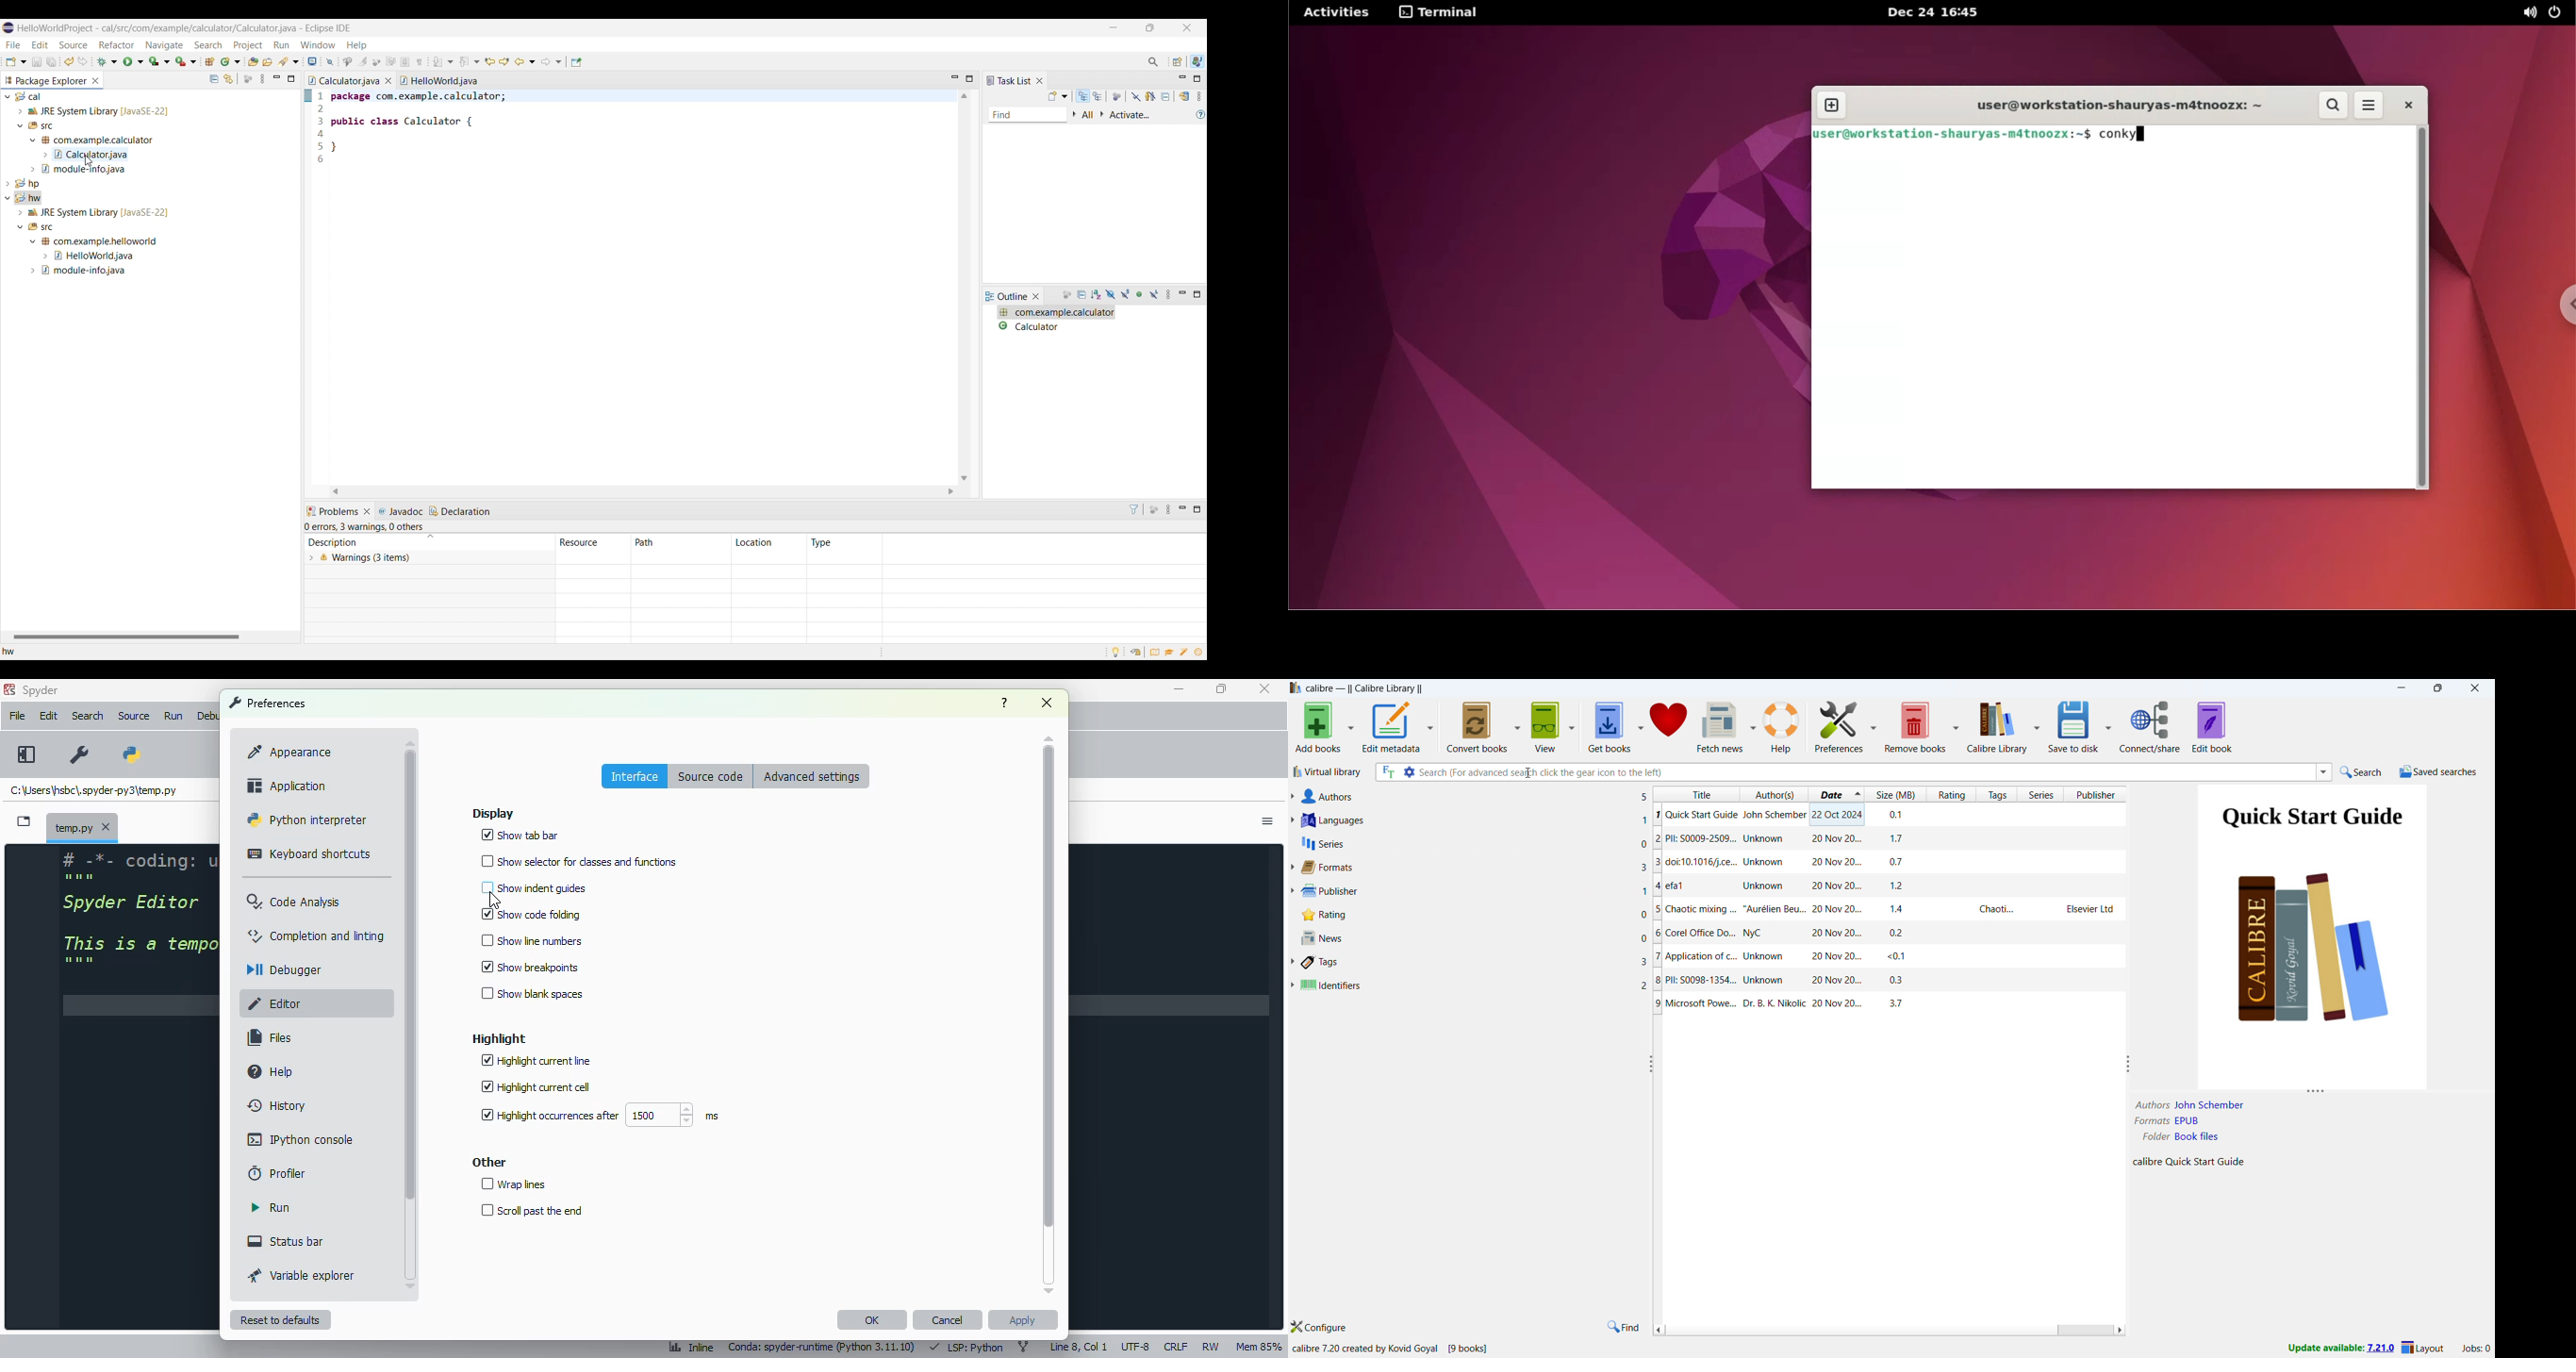  I want to click on run, so click(271, 1207).